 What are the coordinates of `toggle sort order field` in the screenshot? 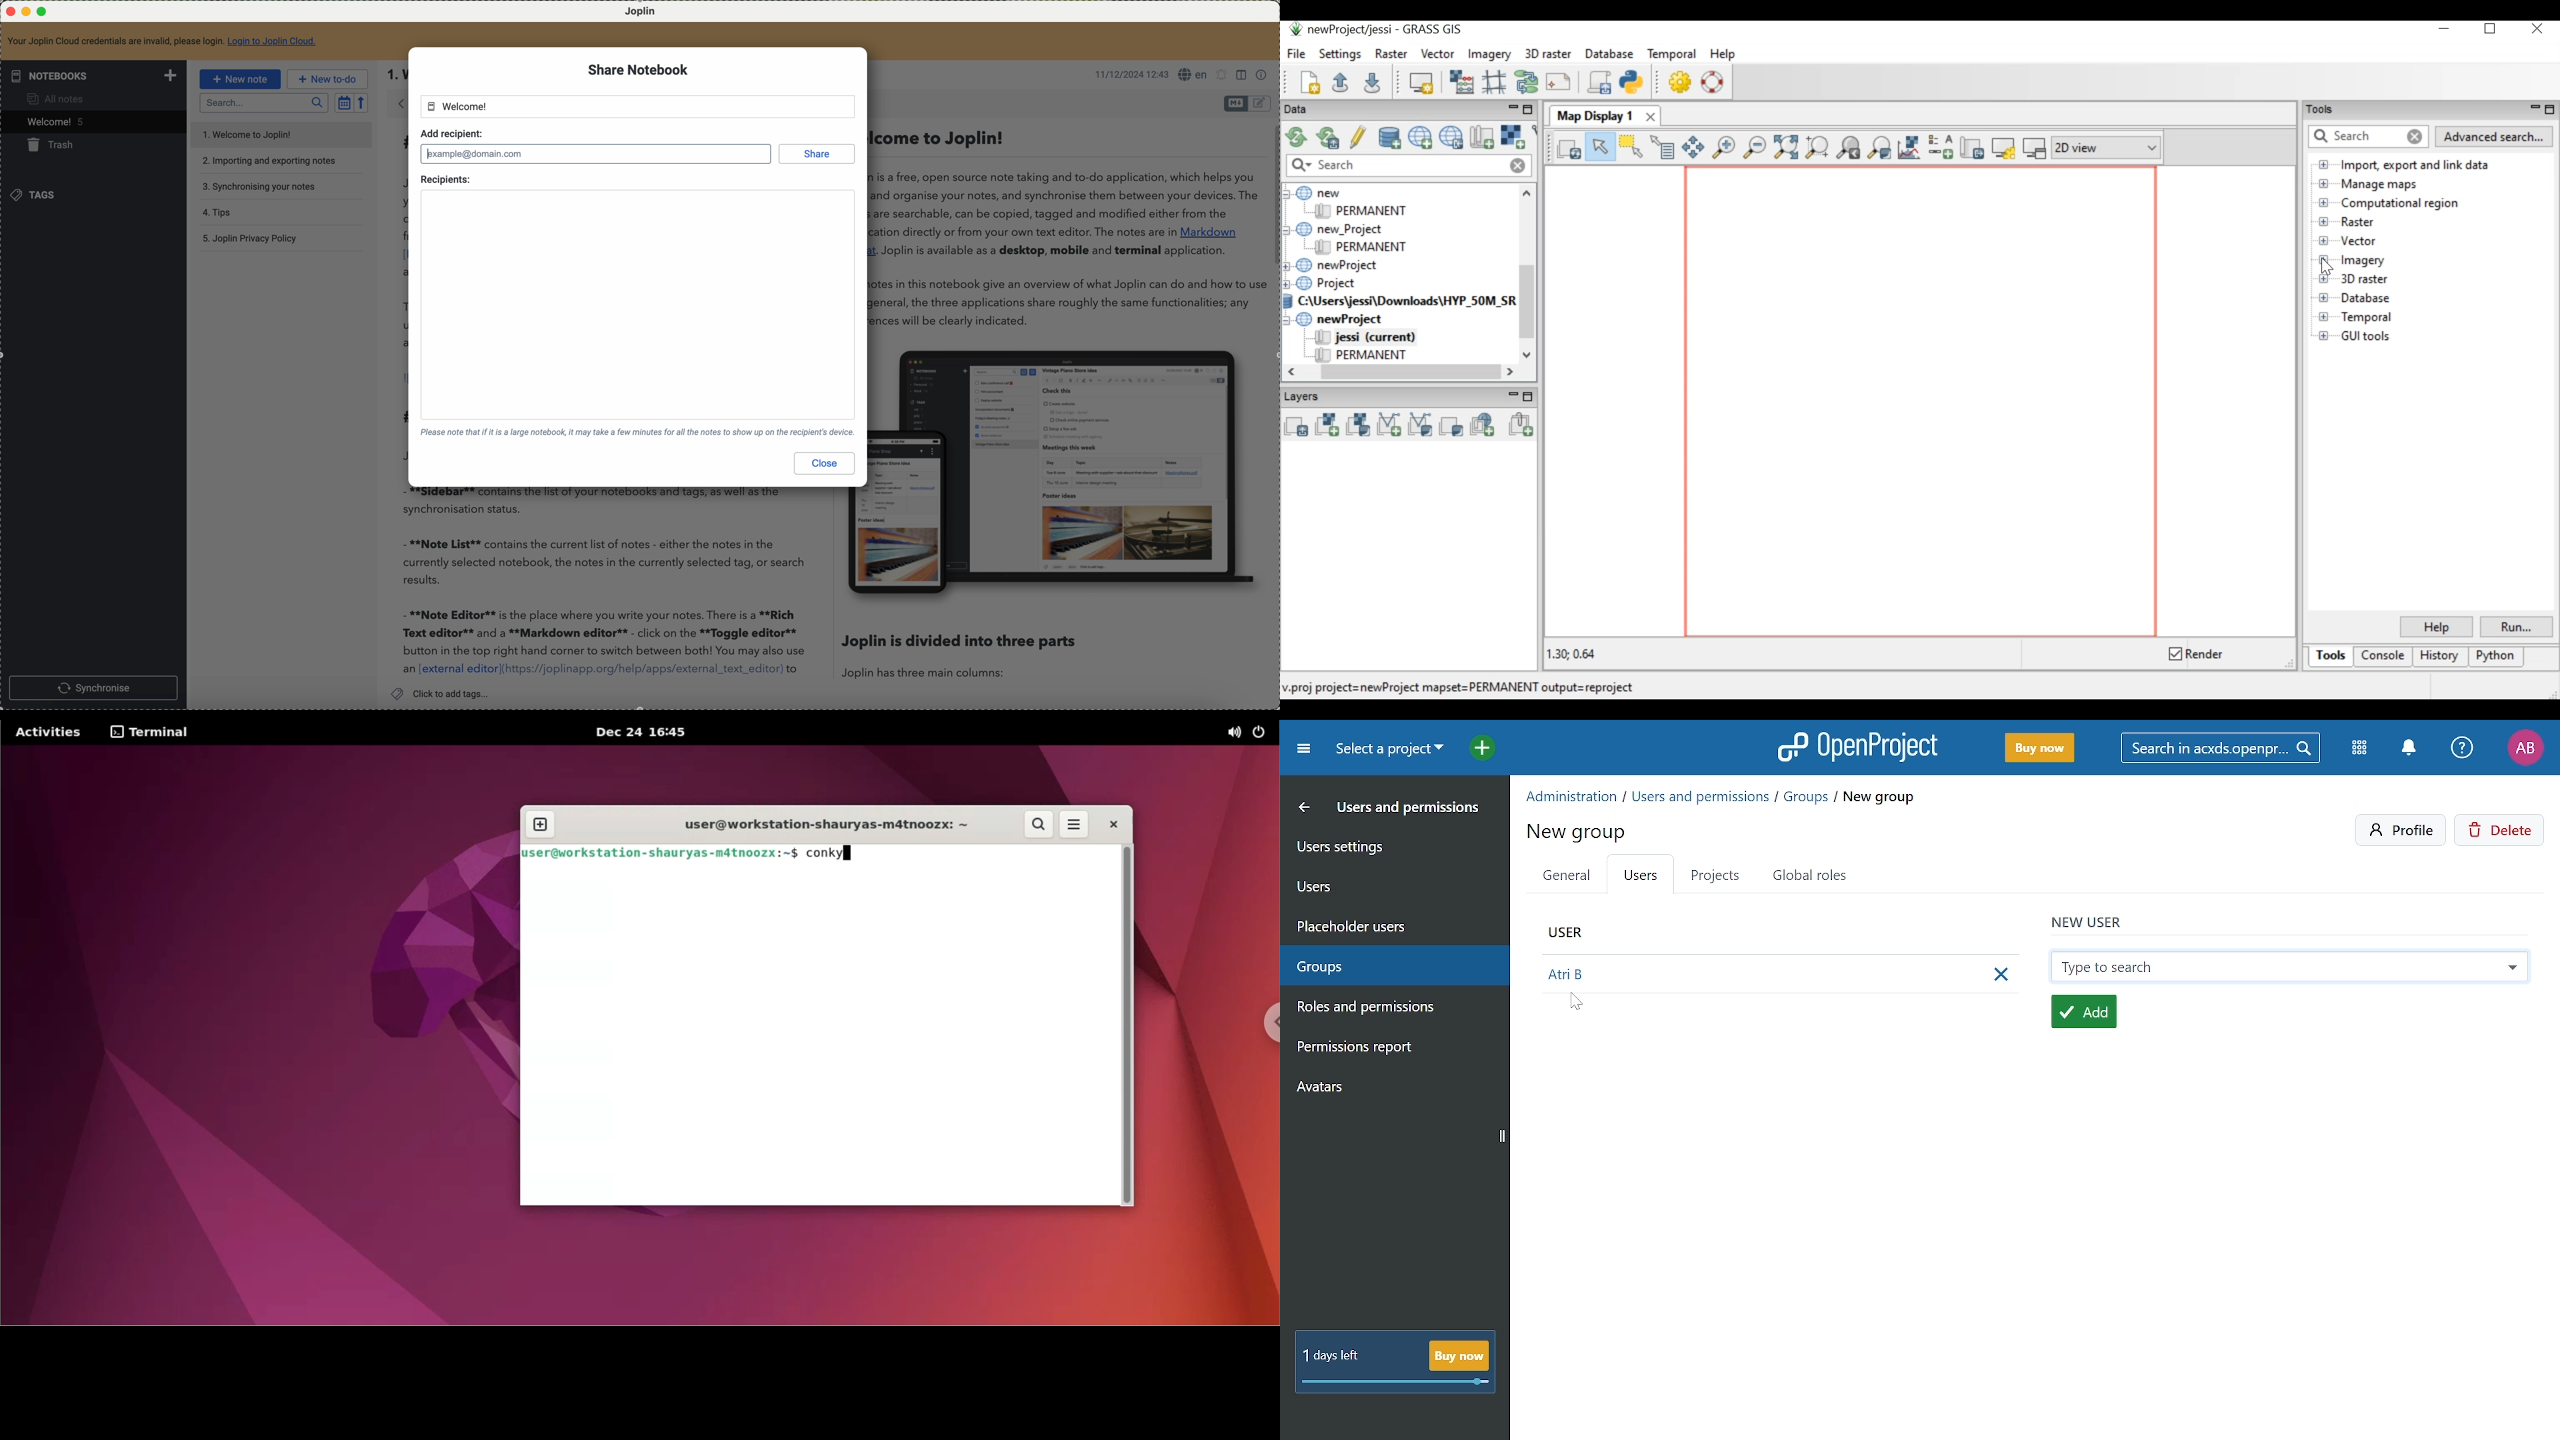 It's located at (344, 103).